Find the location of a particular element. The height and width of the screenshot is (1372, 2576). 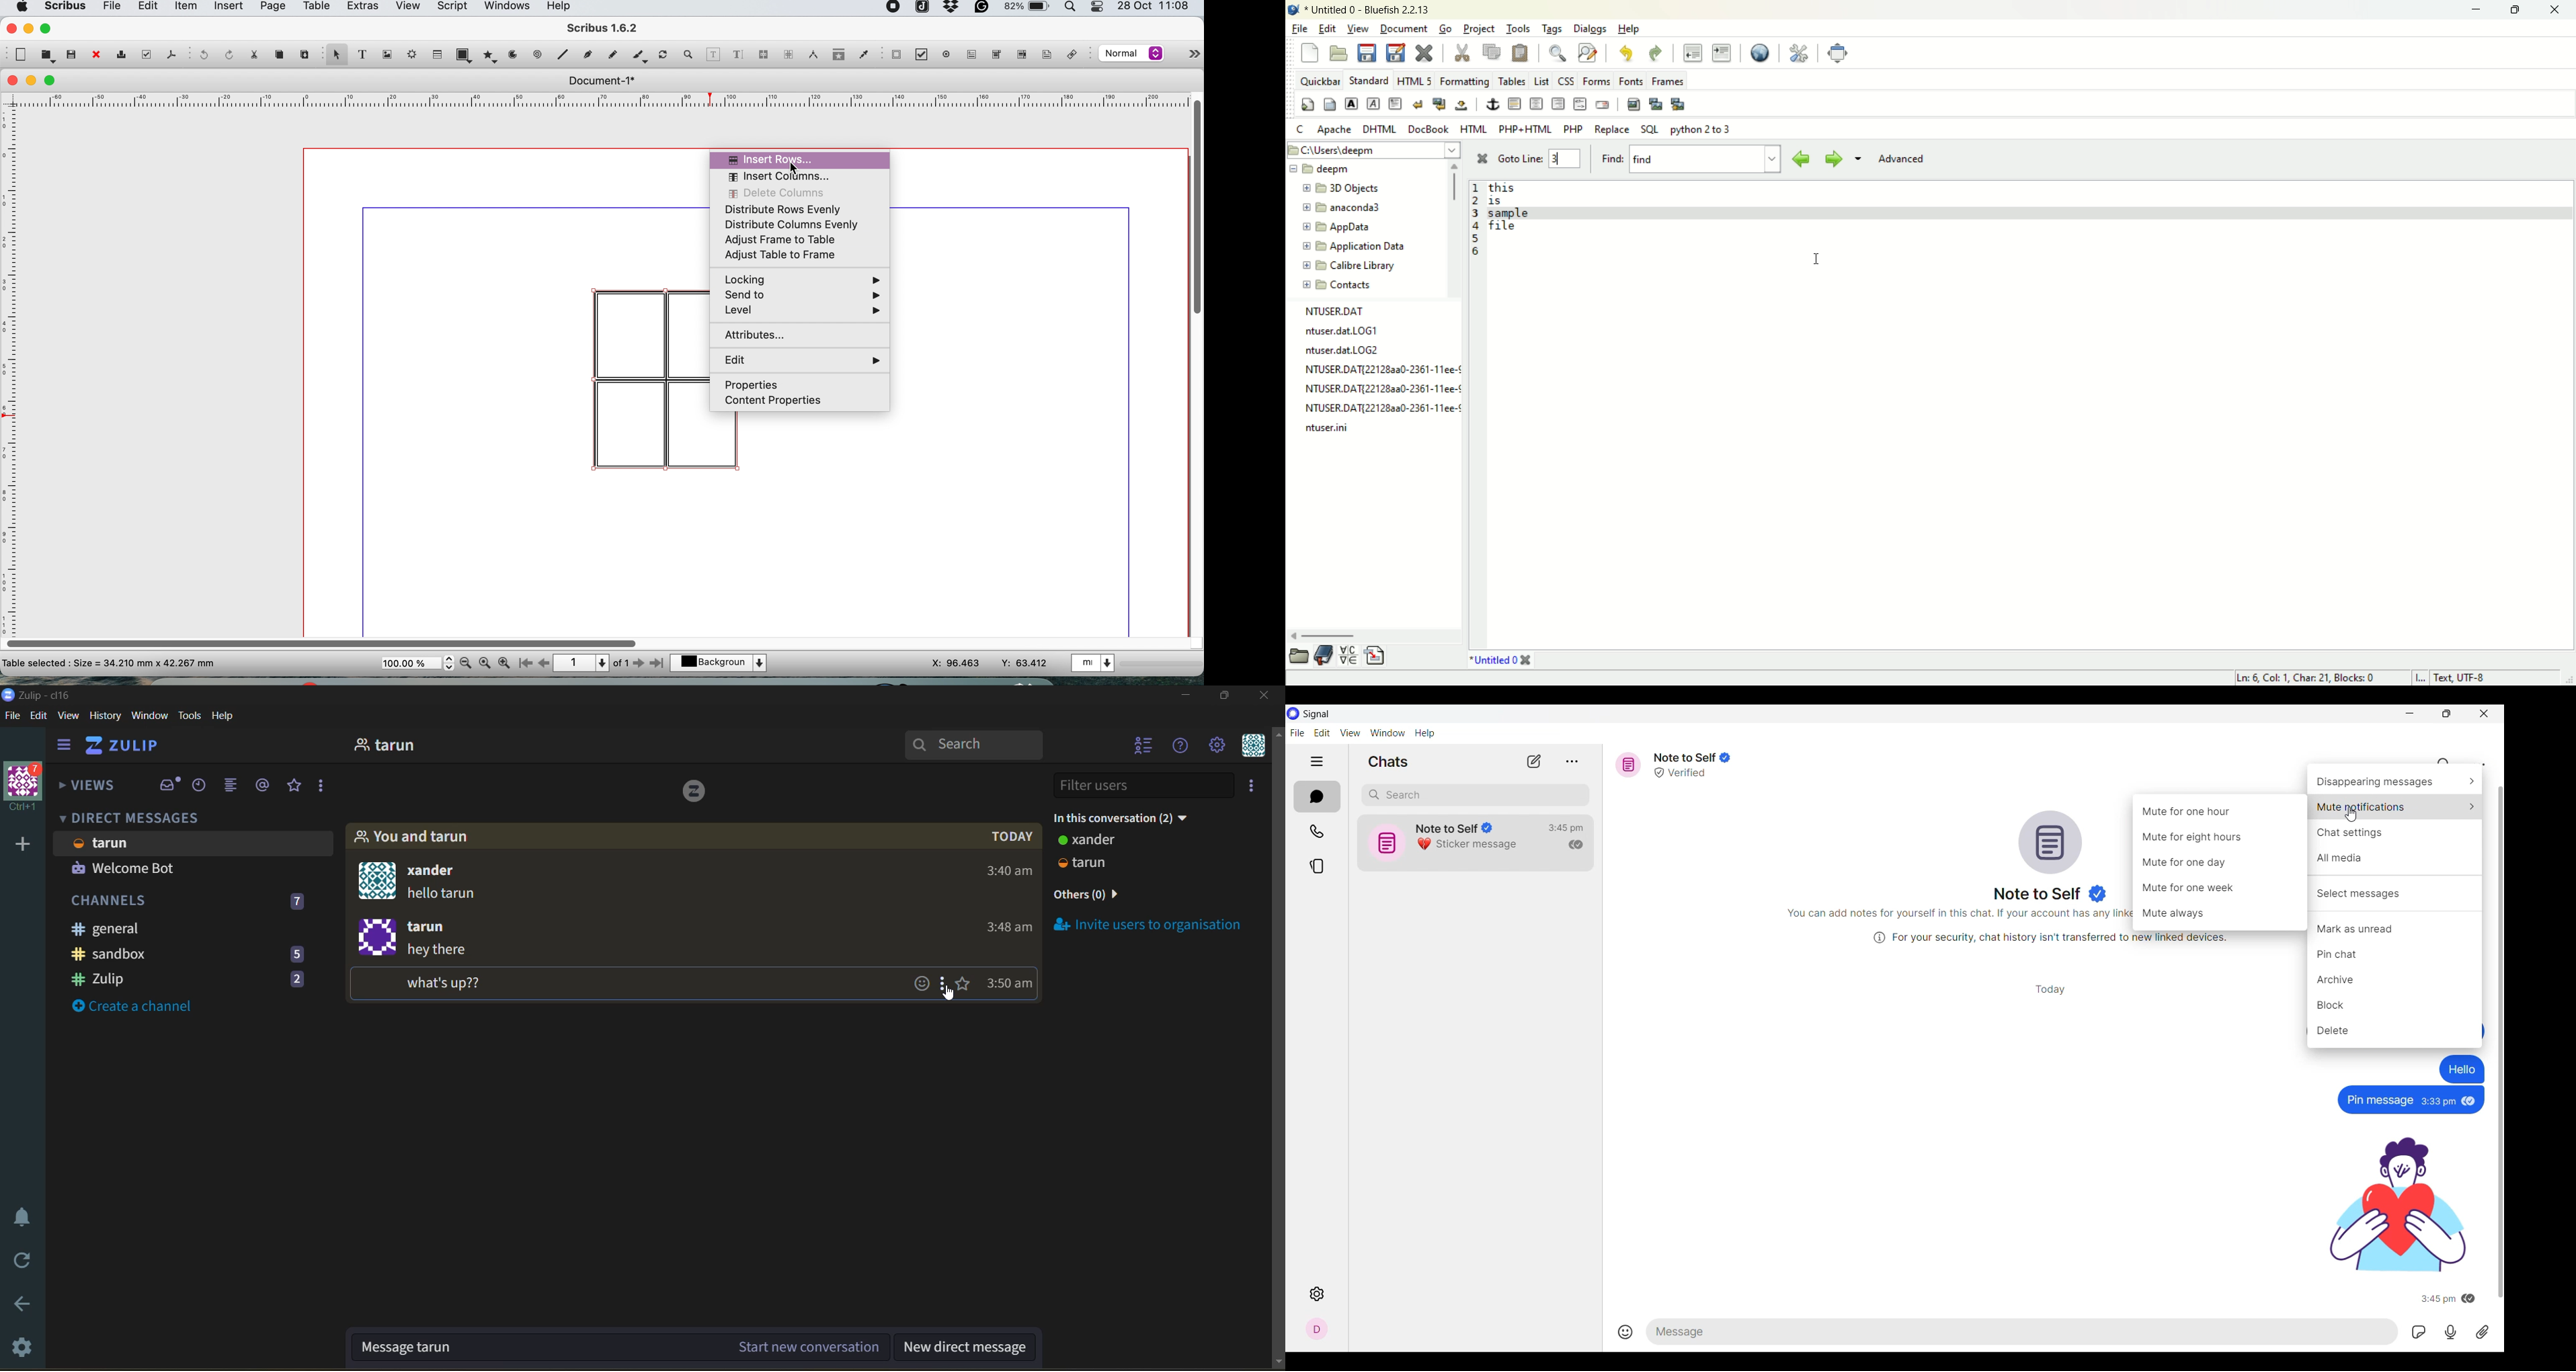

profile icon is located at coordinates (378, 937).